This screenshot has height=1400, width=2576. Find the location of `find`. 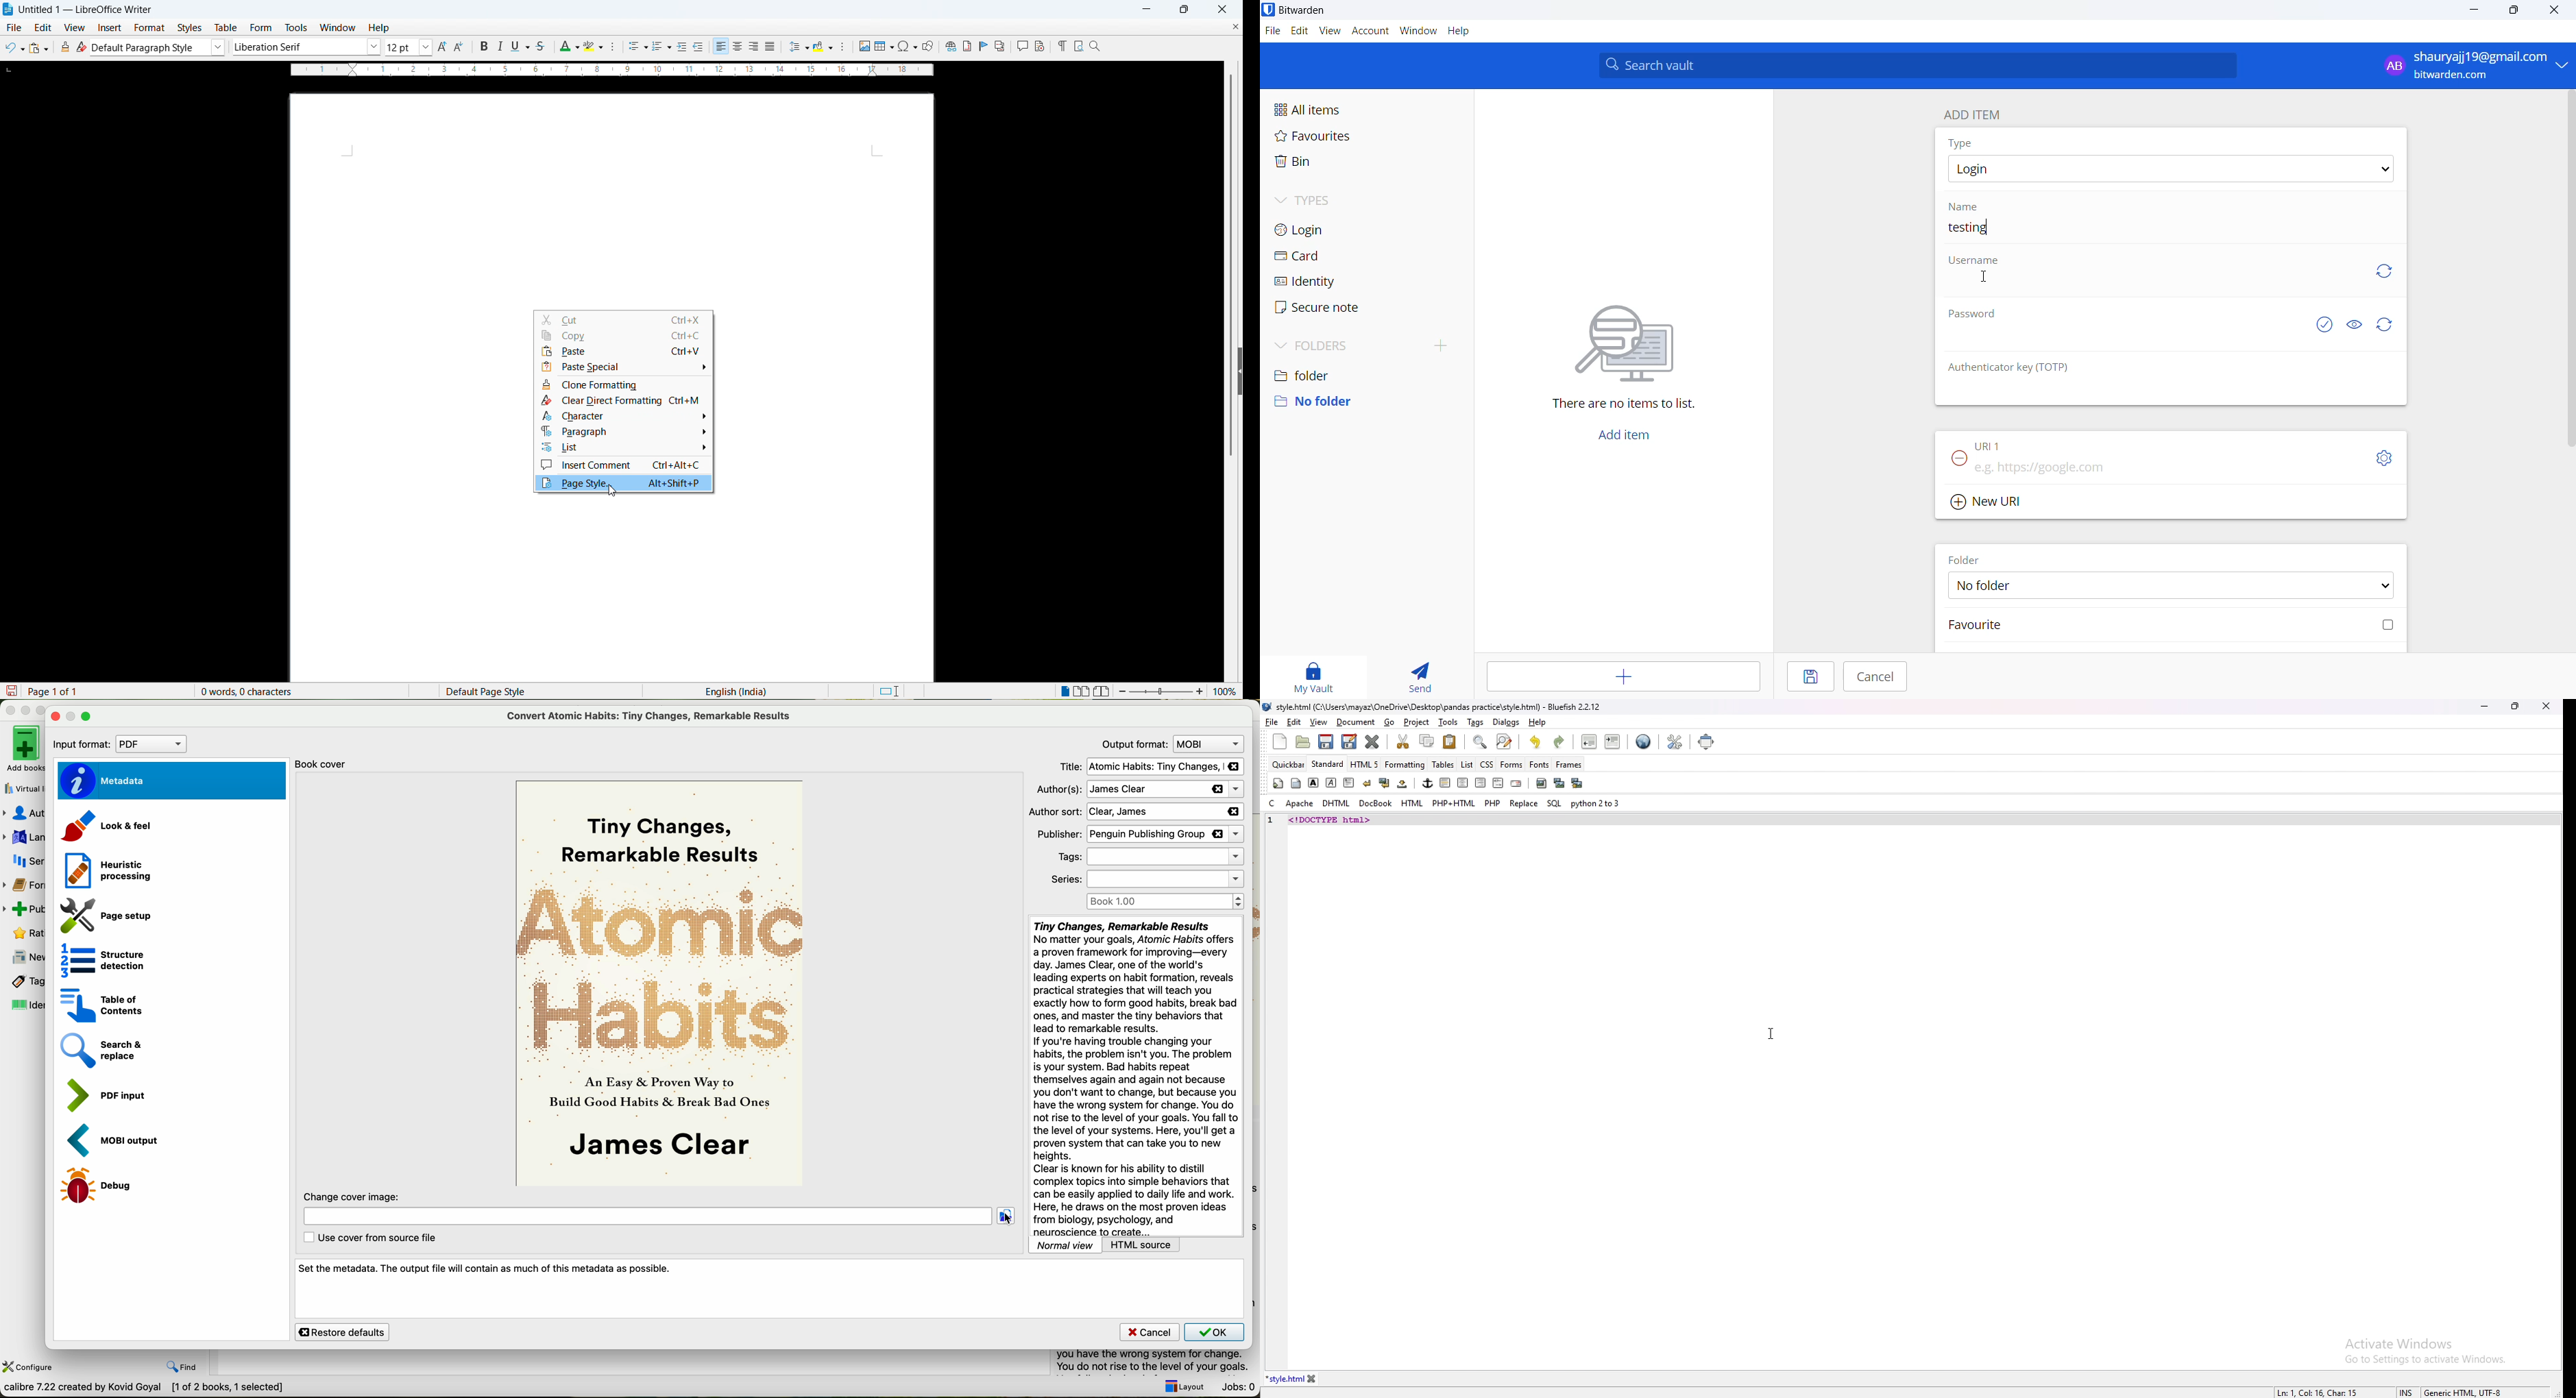

find is located at coordinates (184, 1368).